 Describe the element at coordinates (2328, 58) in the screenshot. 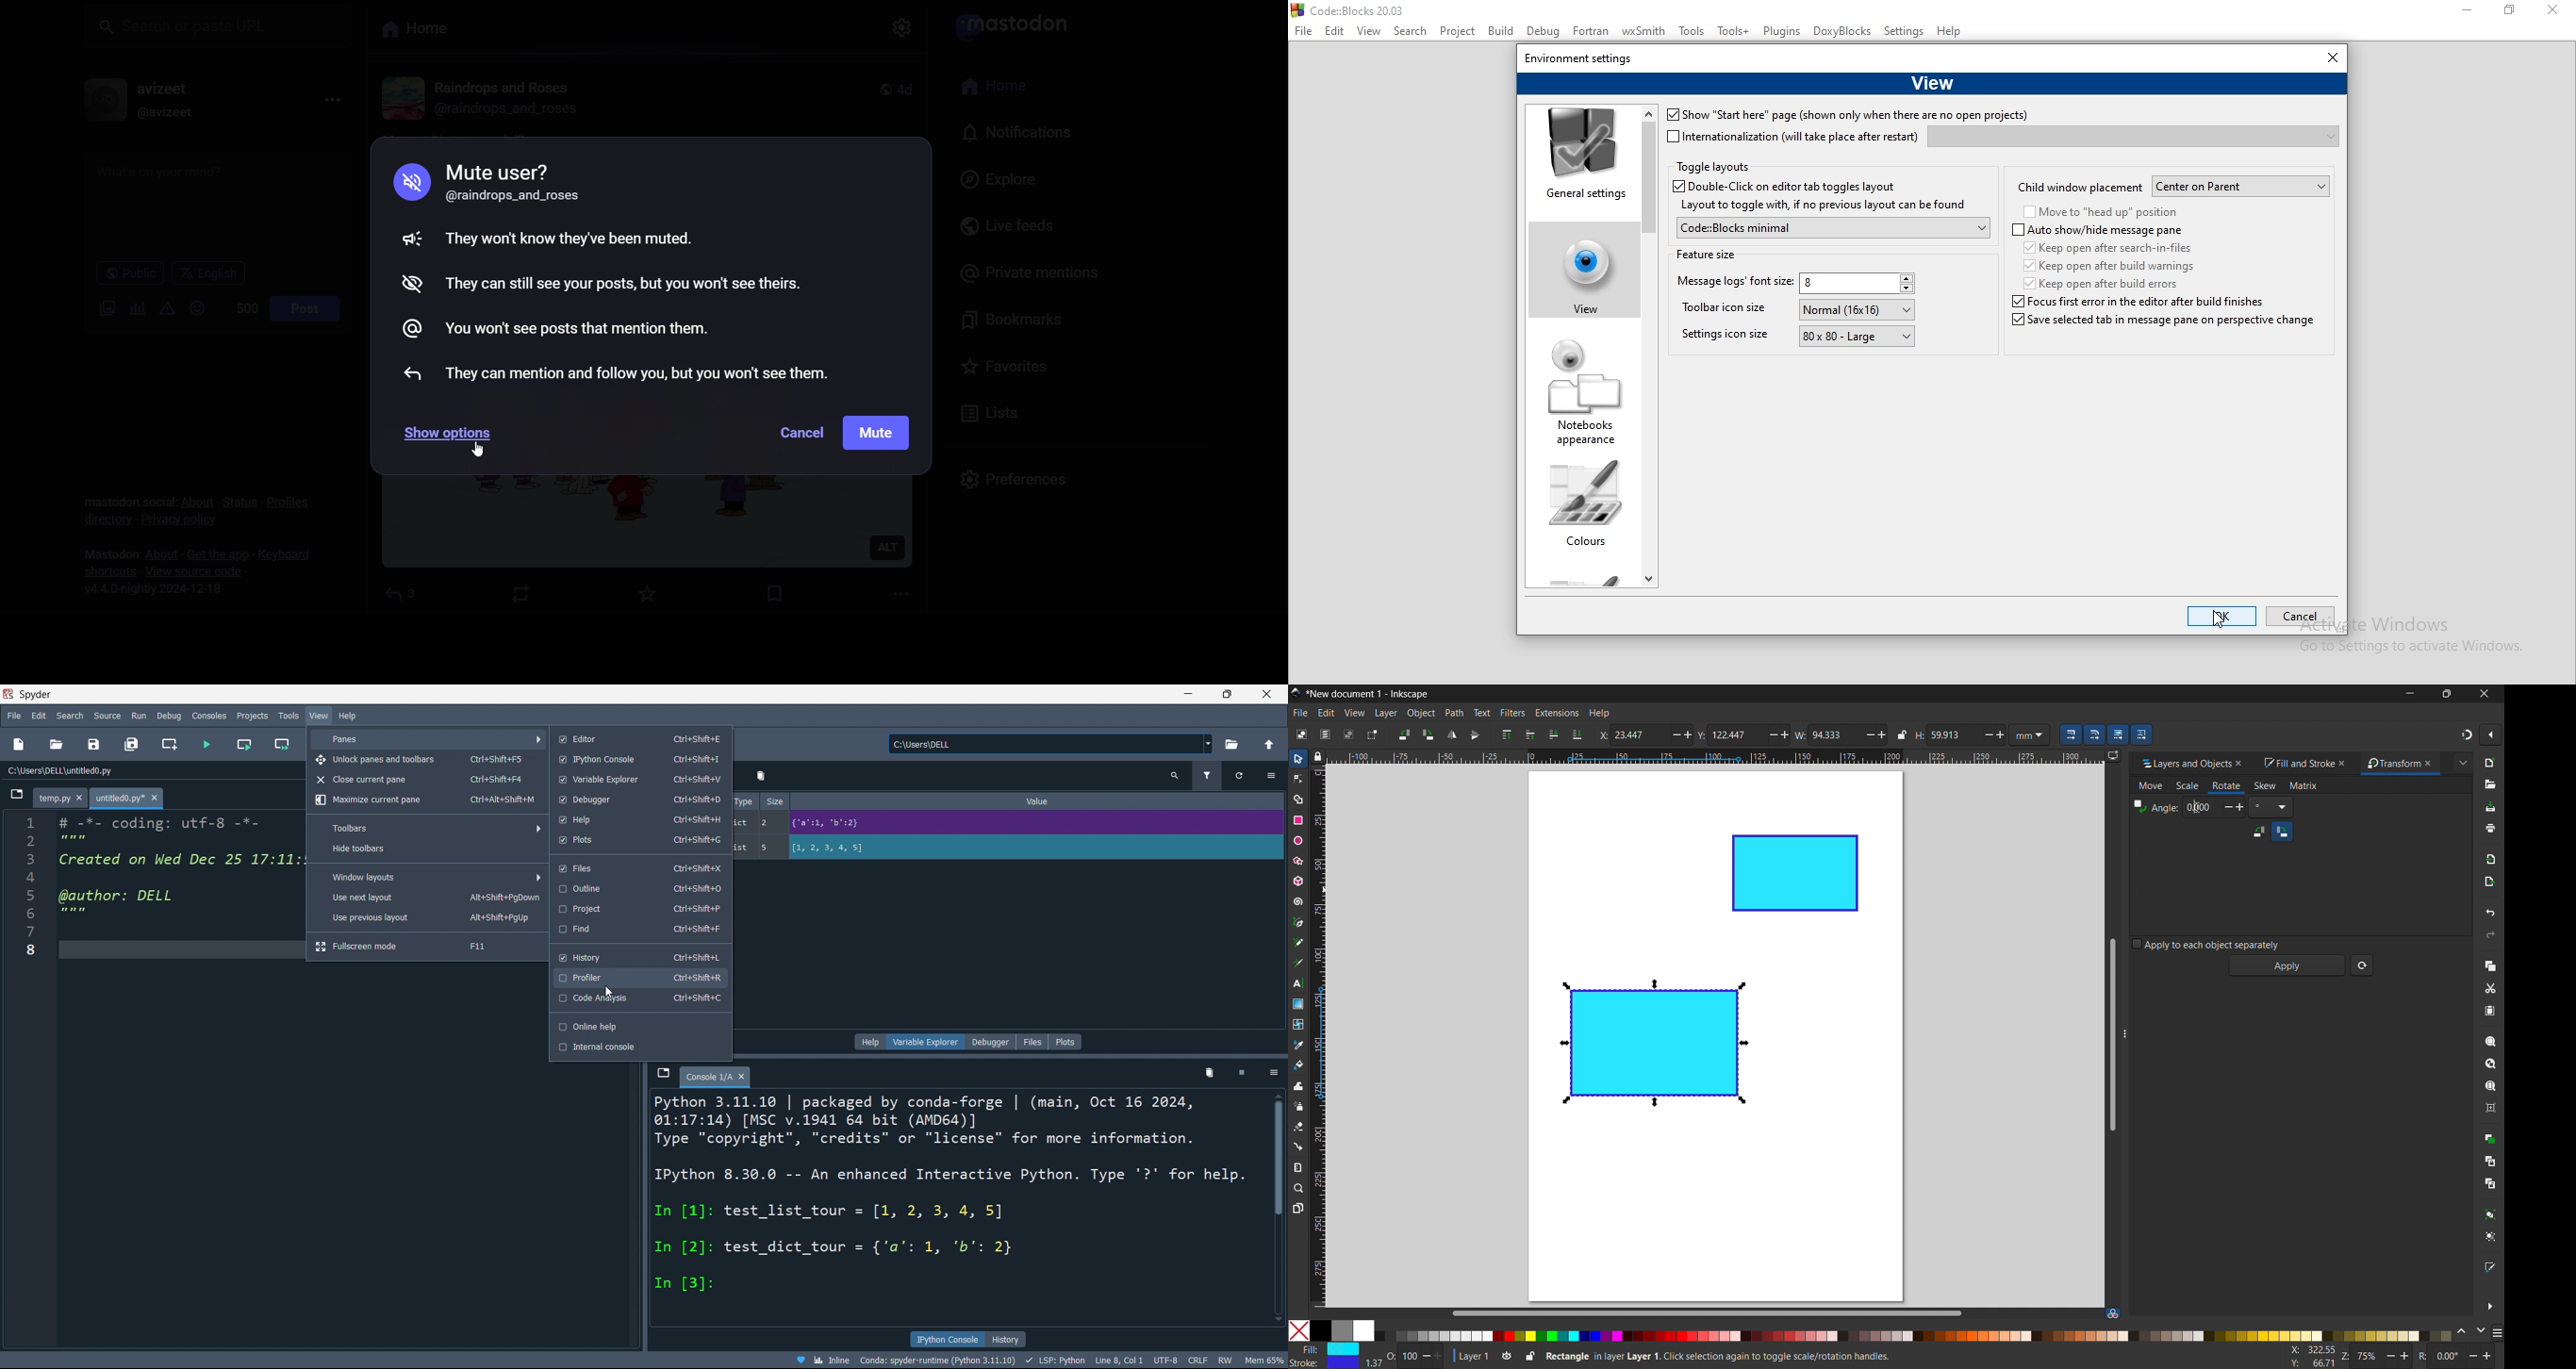

I see `close` at that location.